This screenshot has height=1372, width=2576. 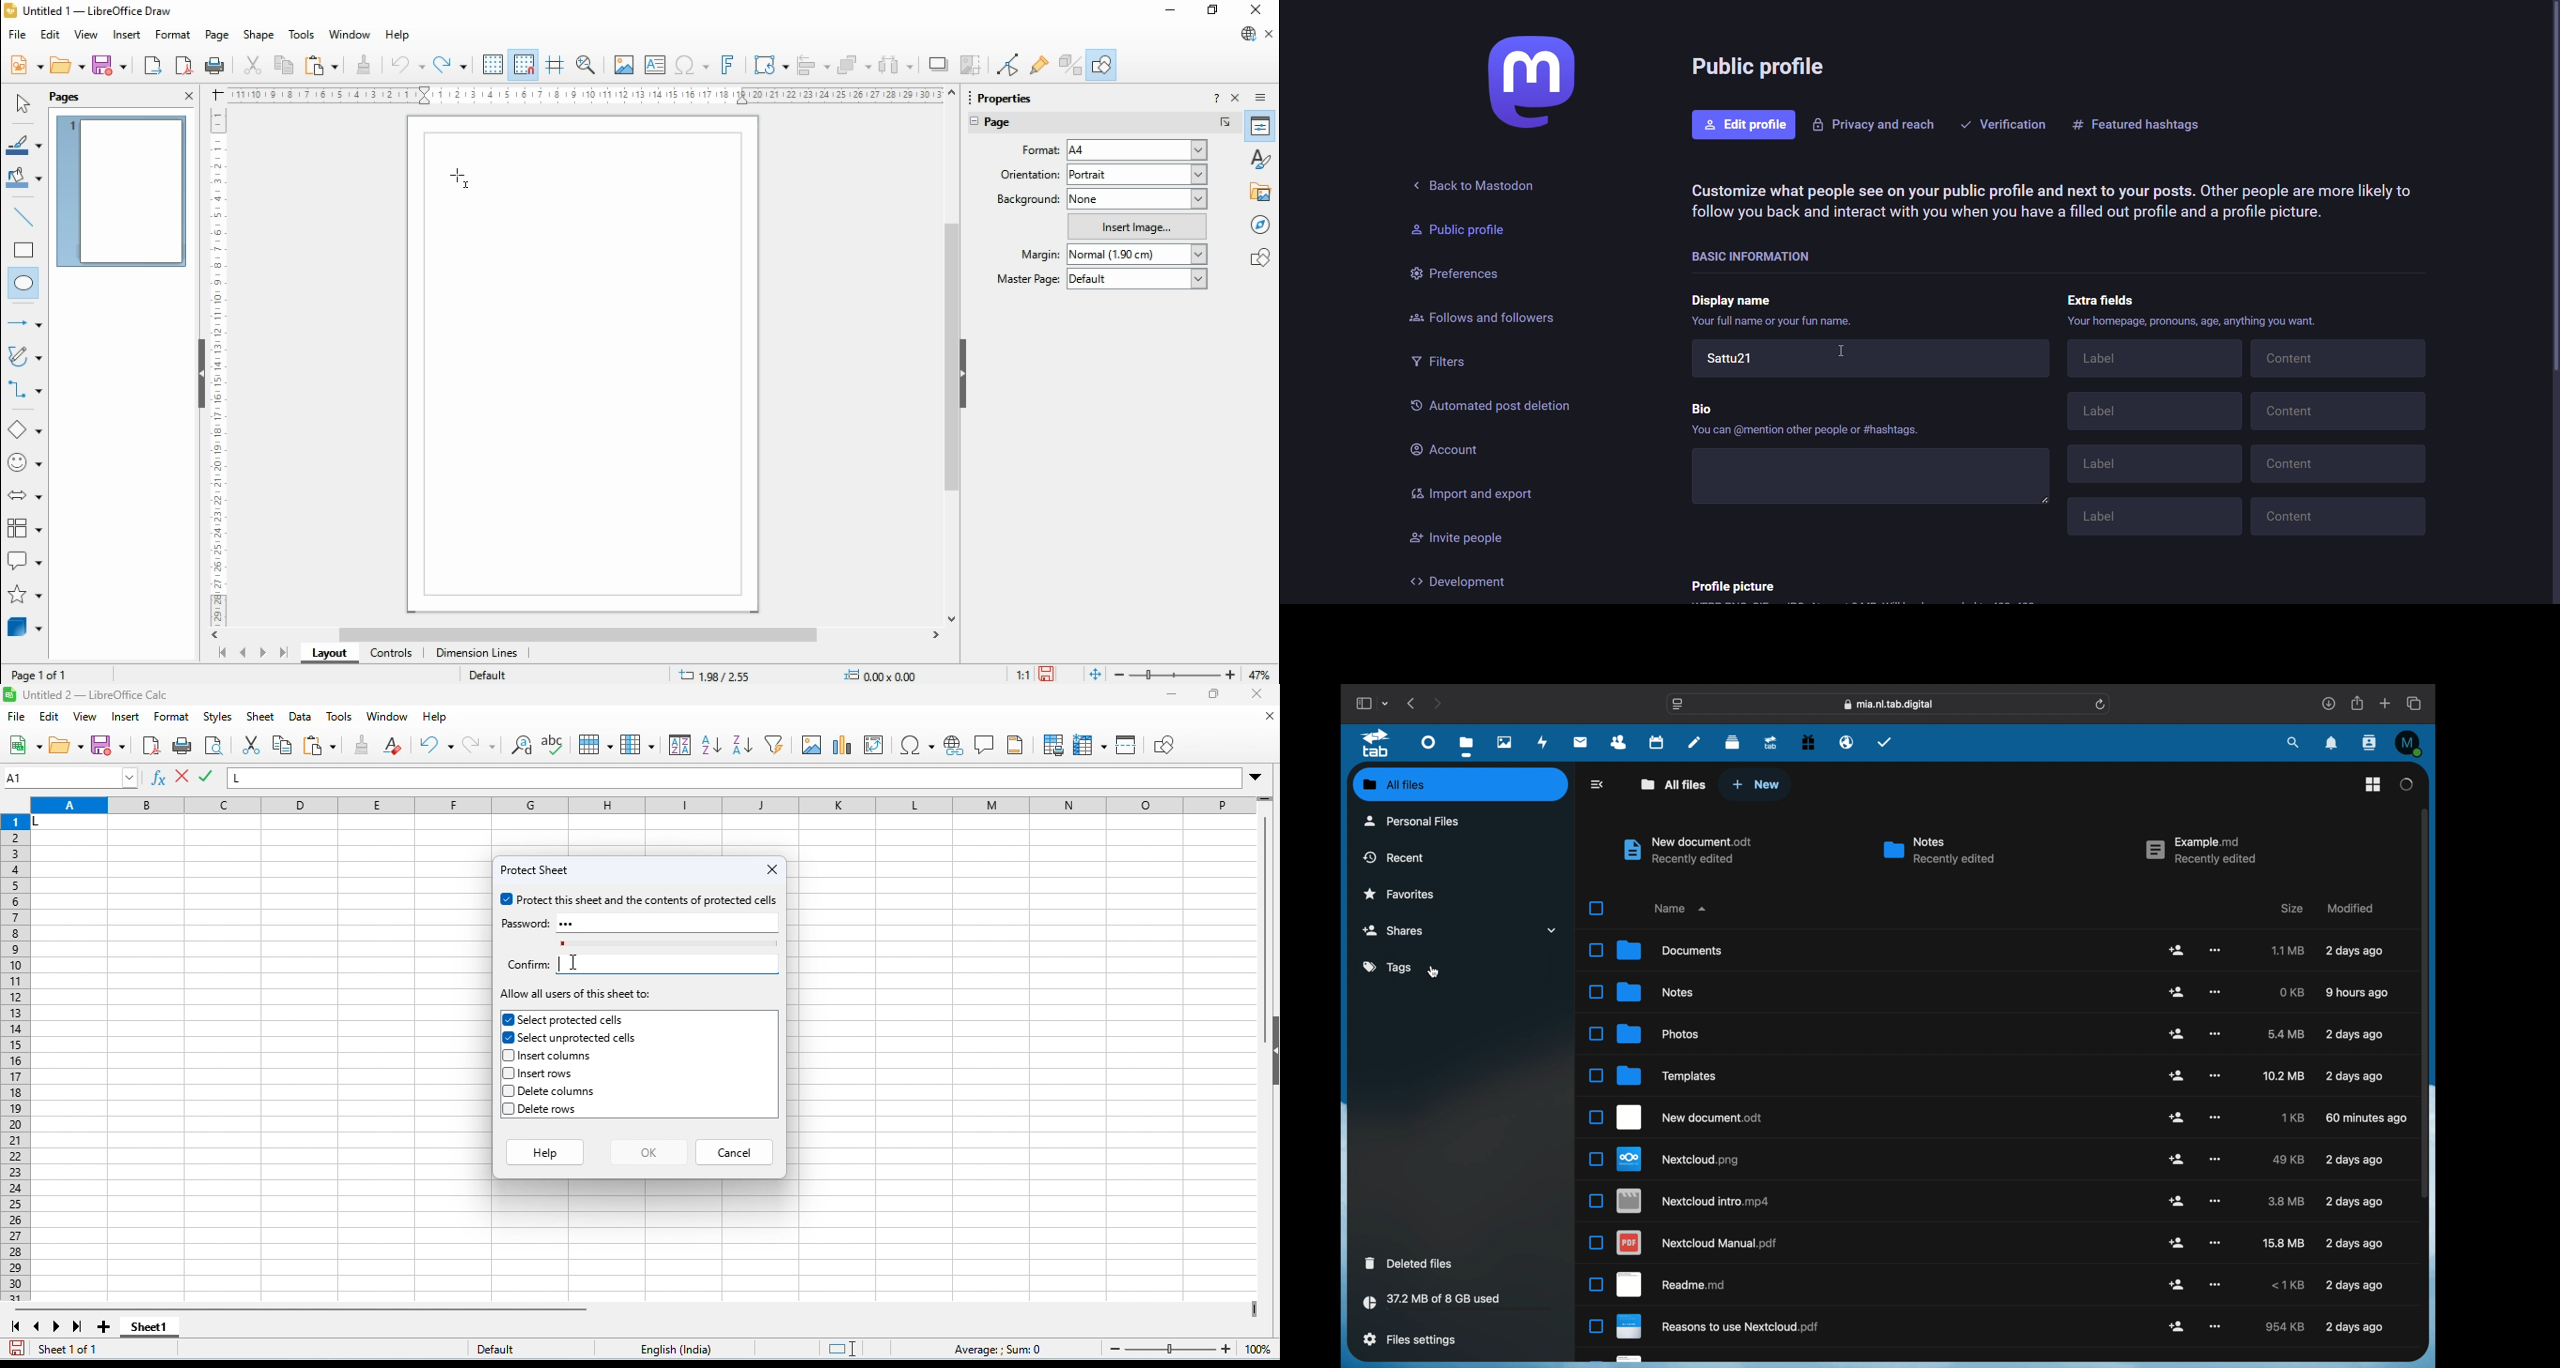 What do you see at coordinates (1885, 742) in the screenshot?
I see `tasks` at bounding box center [1885, 742].